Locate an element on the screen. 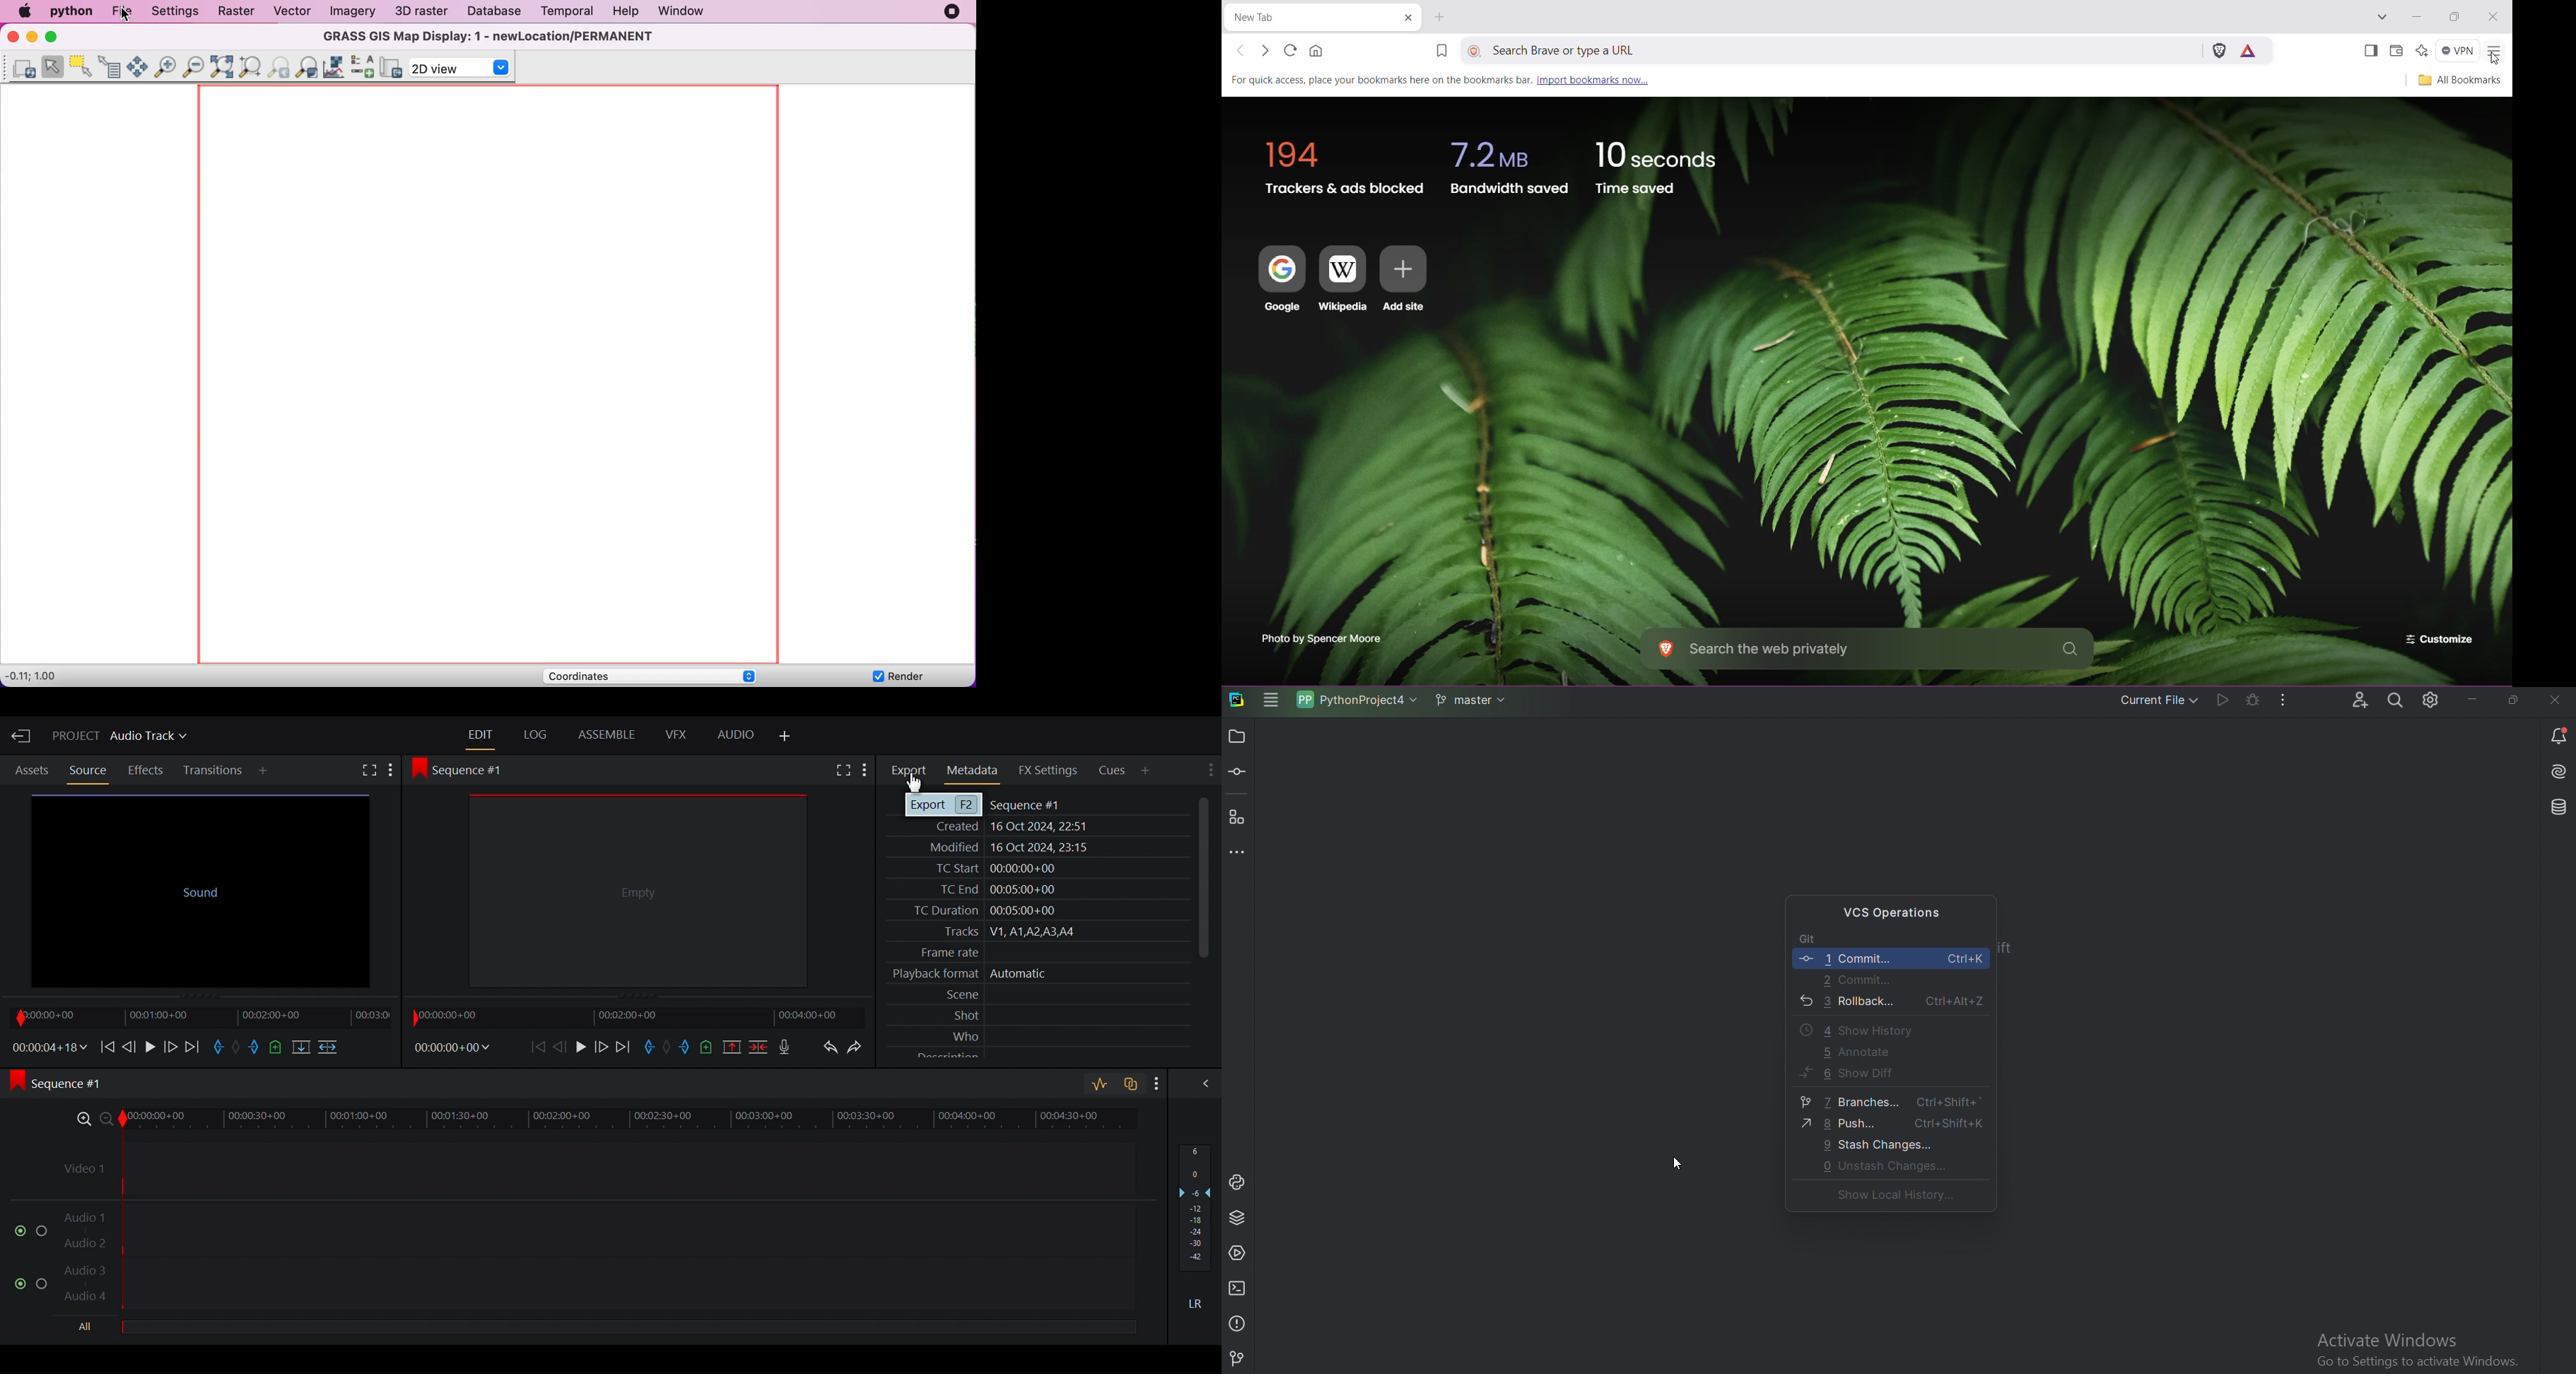  Log is located at coordinates (536, 735).